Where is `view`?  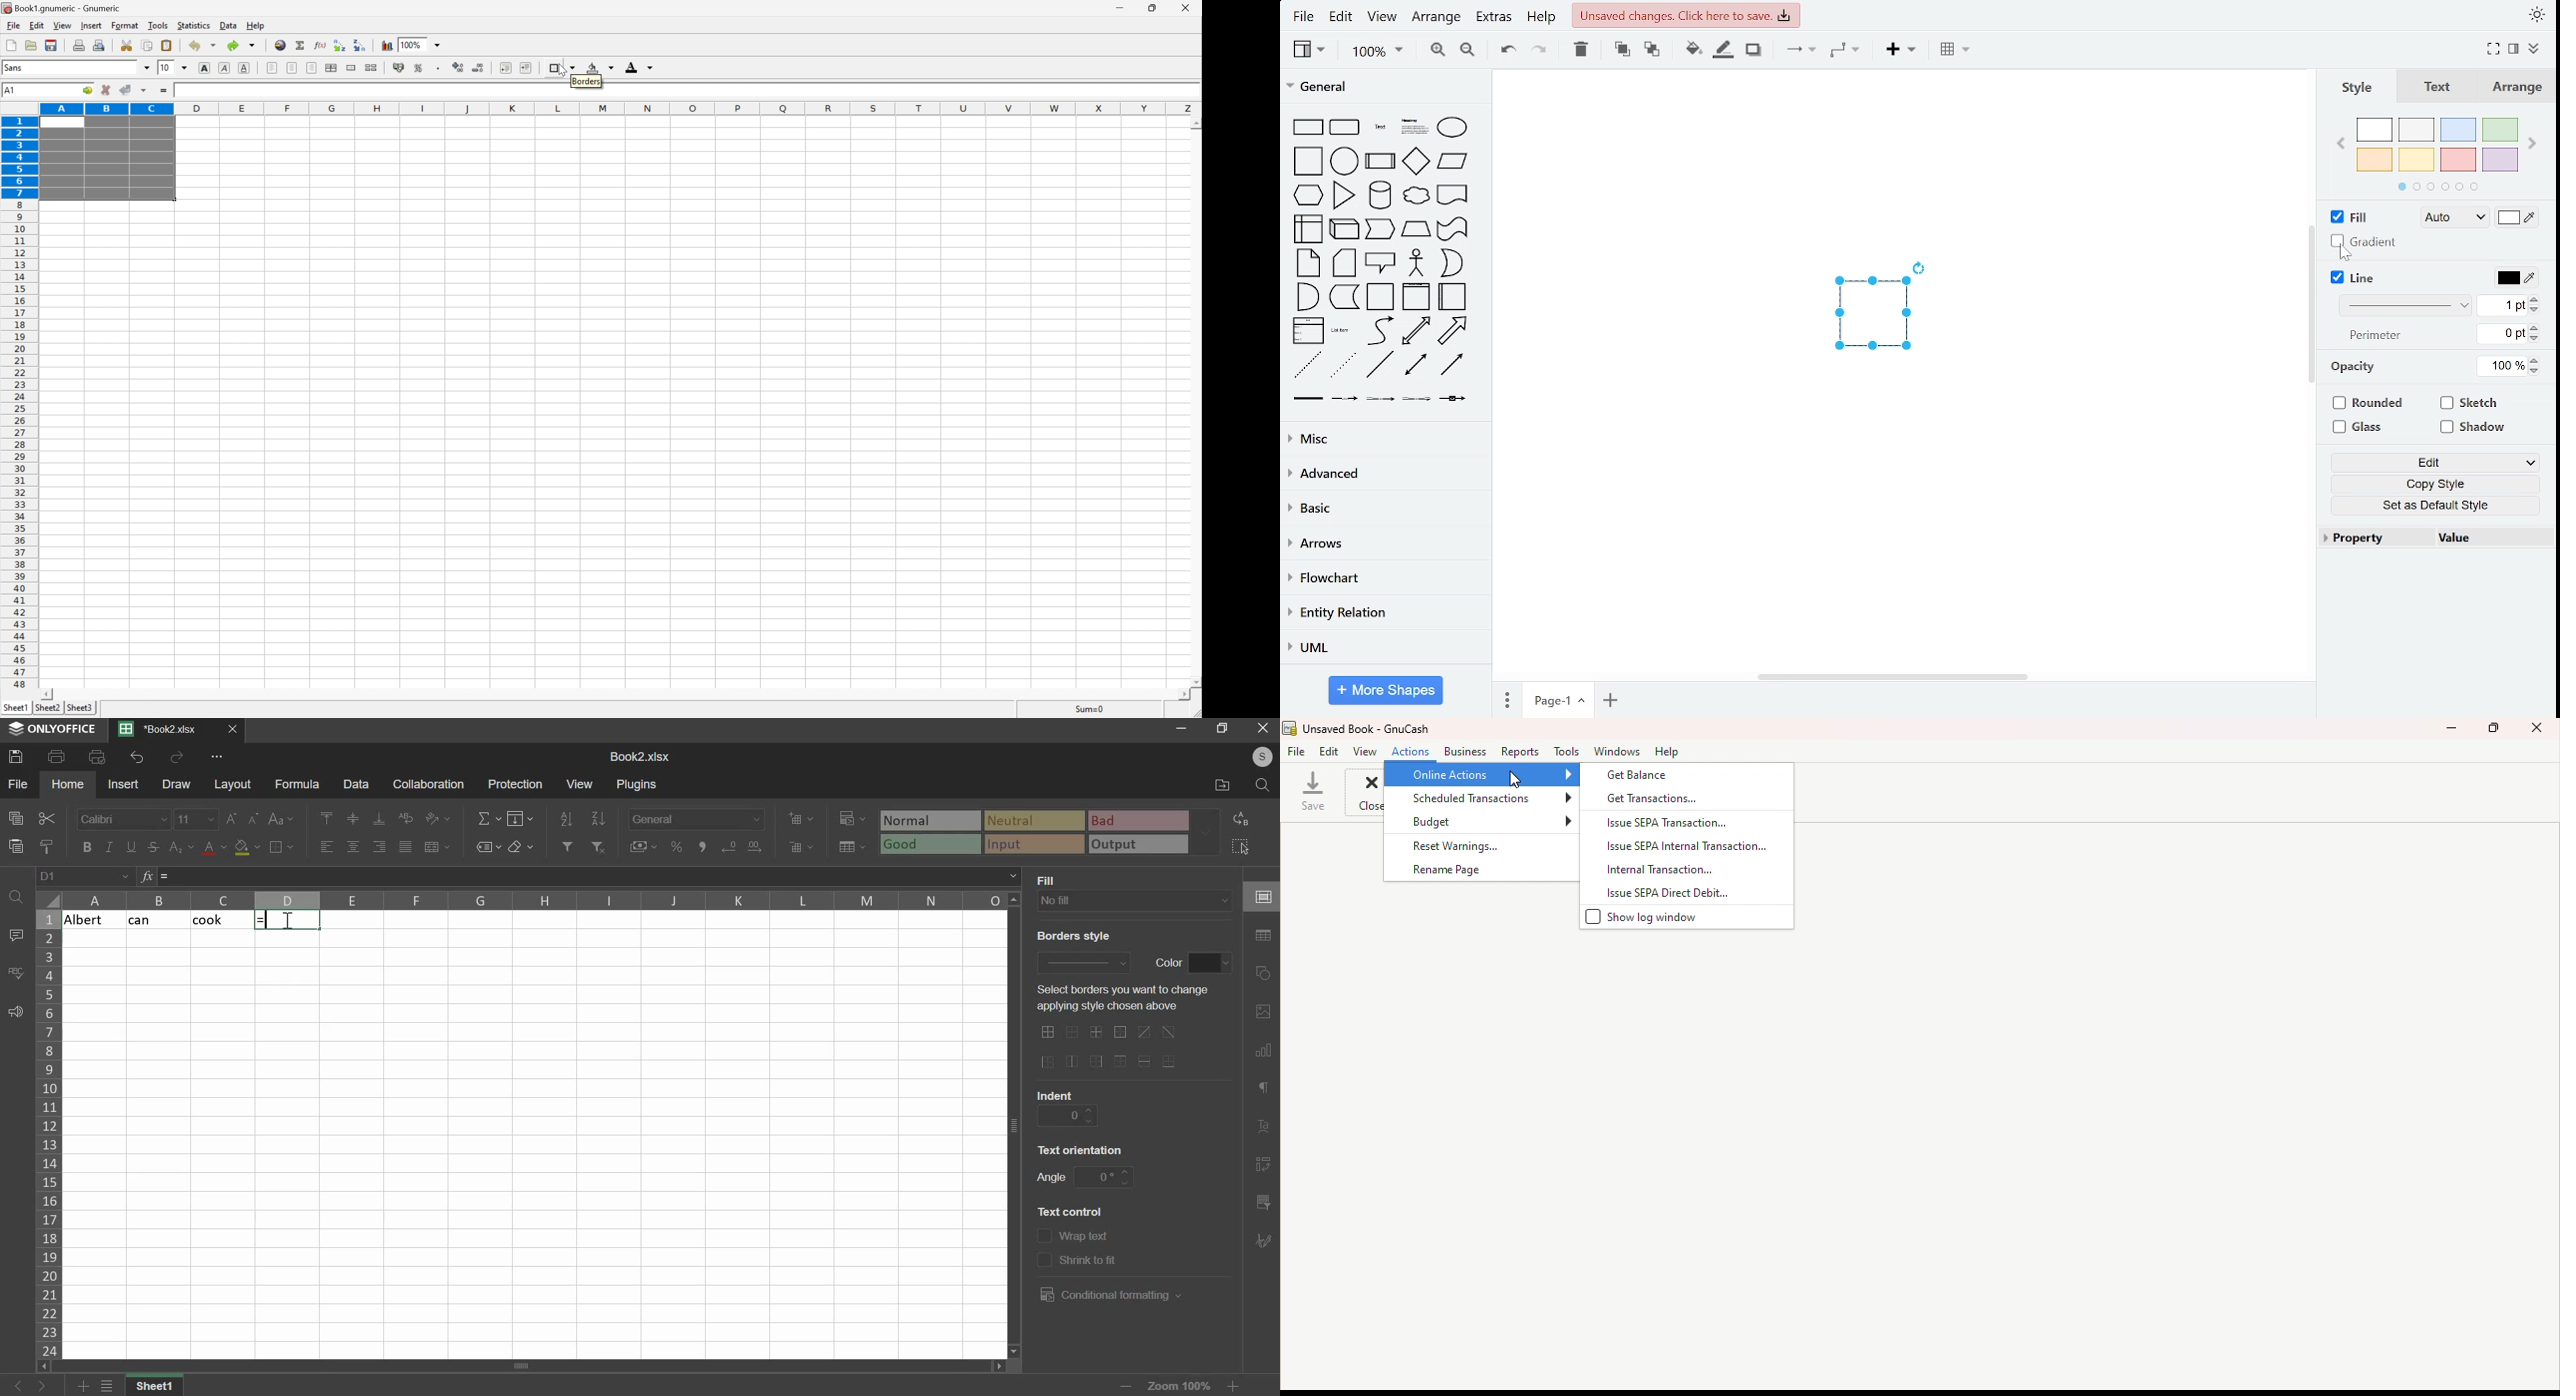 view is located at coordinates (579, 783).